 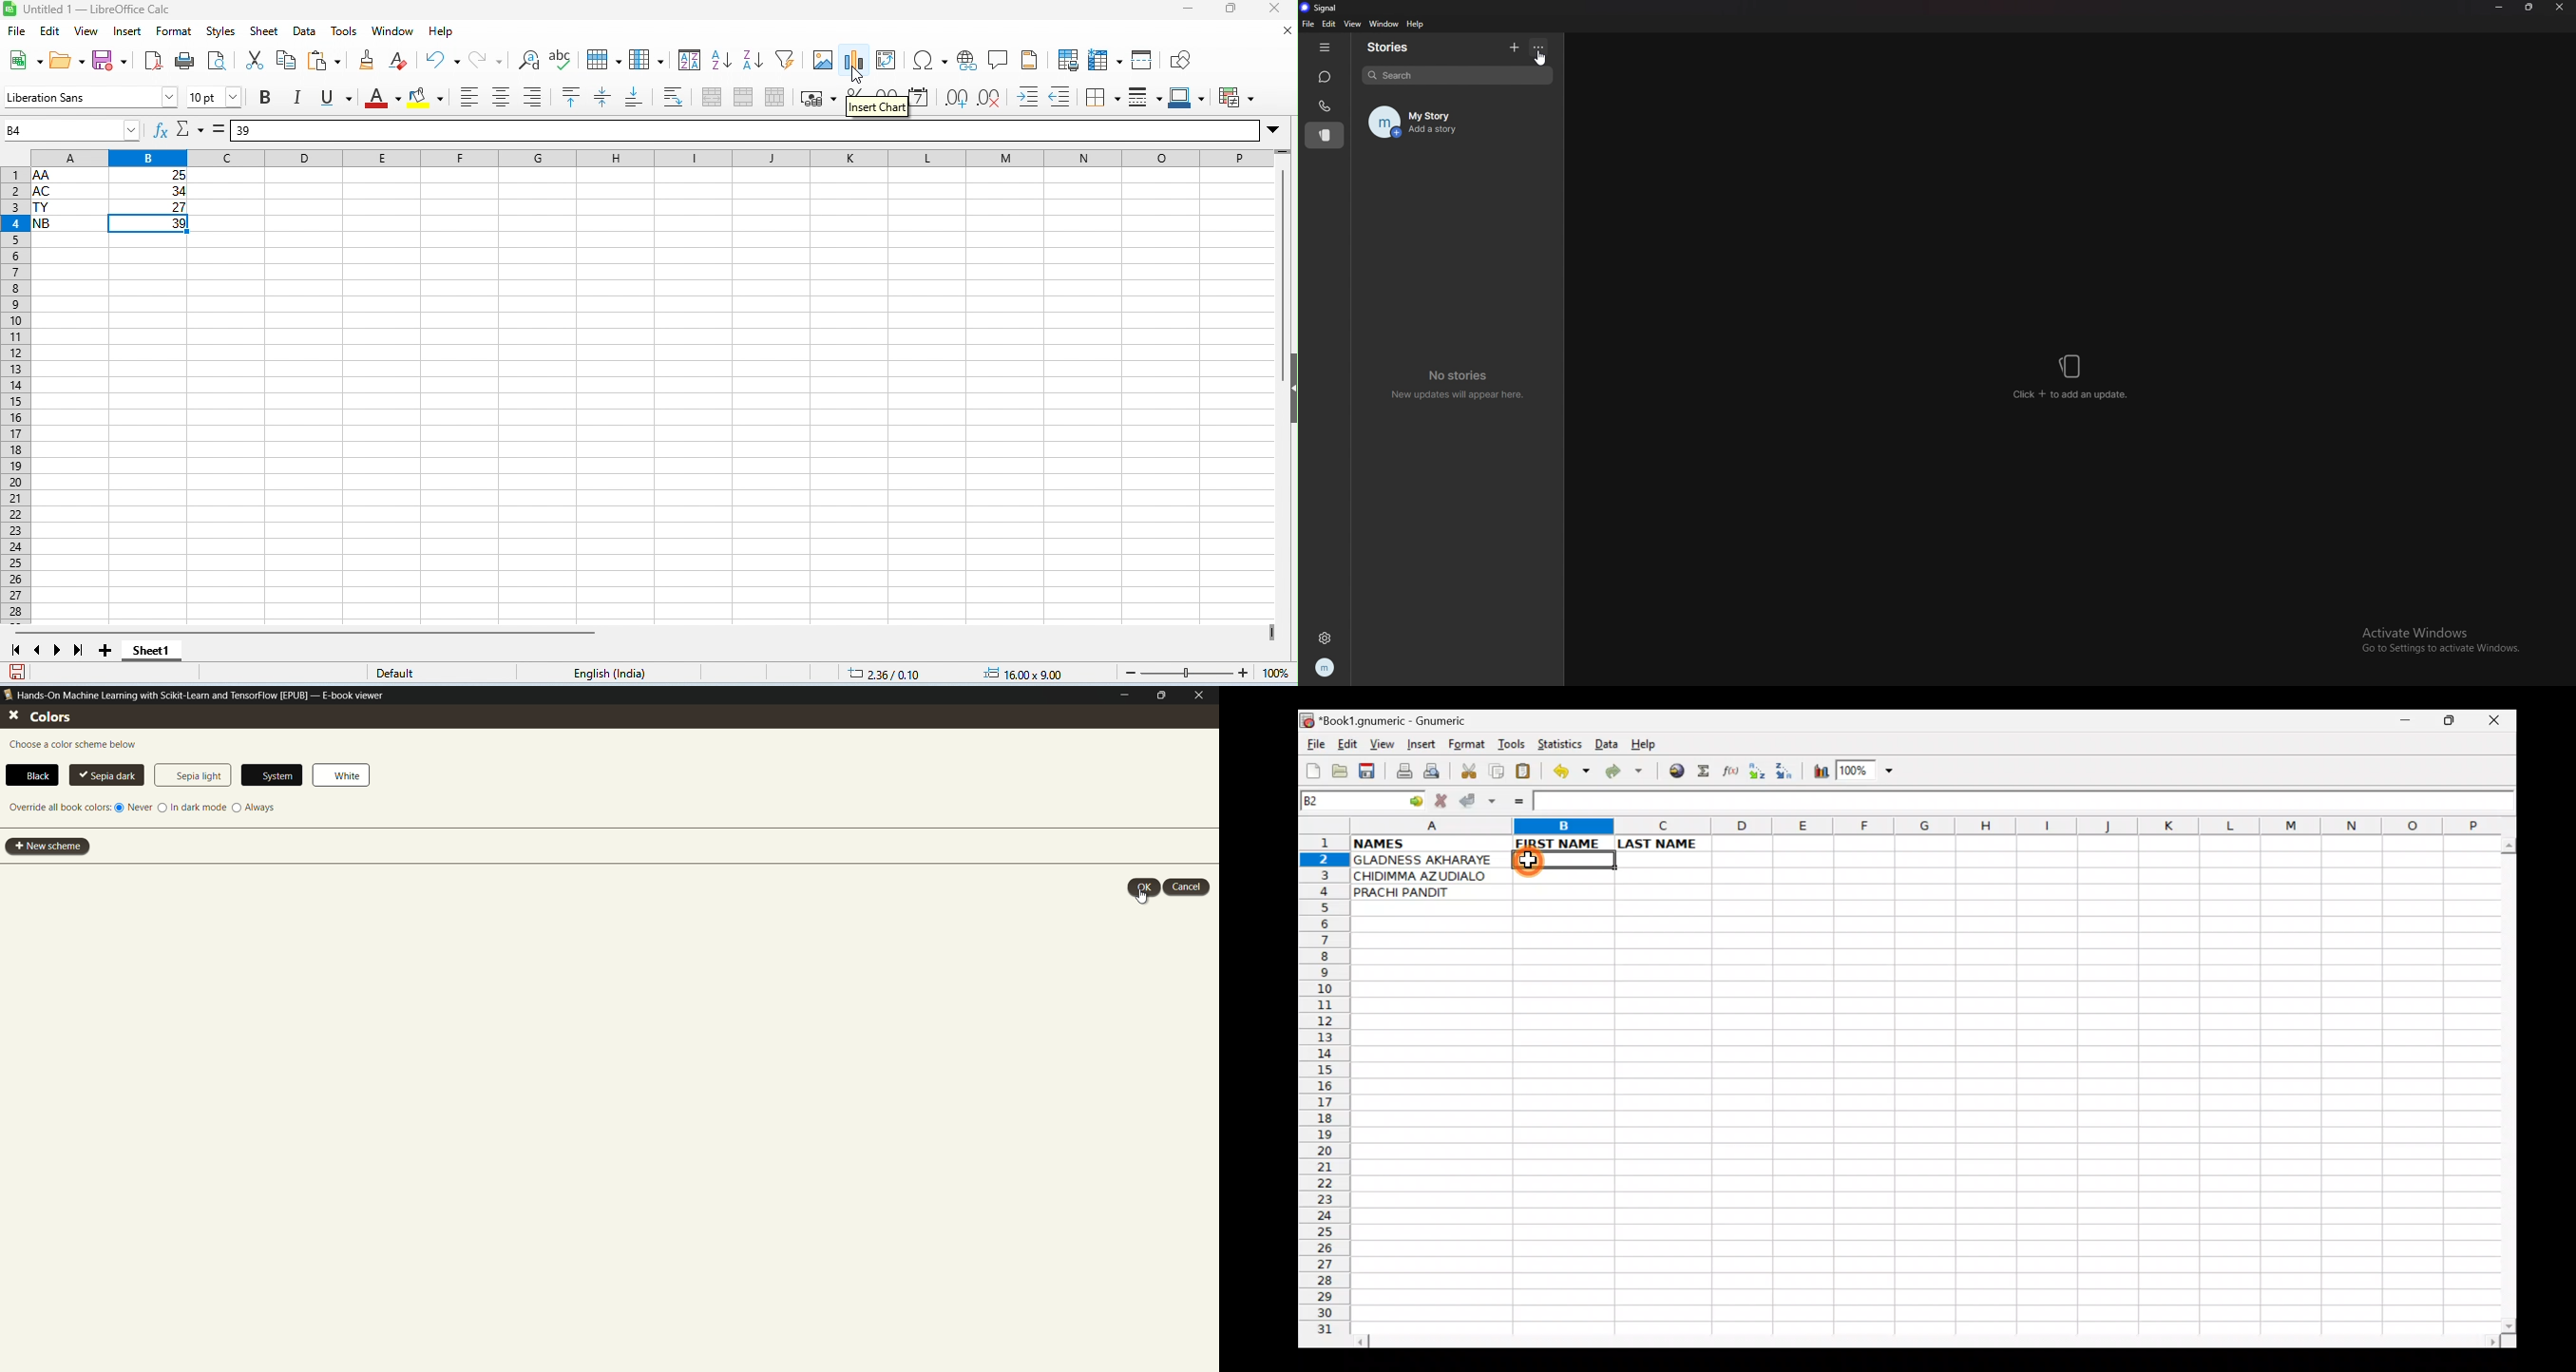 I want to click on cursor, so click(x=1539, y=57).